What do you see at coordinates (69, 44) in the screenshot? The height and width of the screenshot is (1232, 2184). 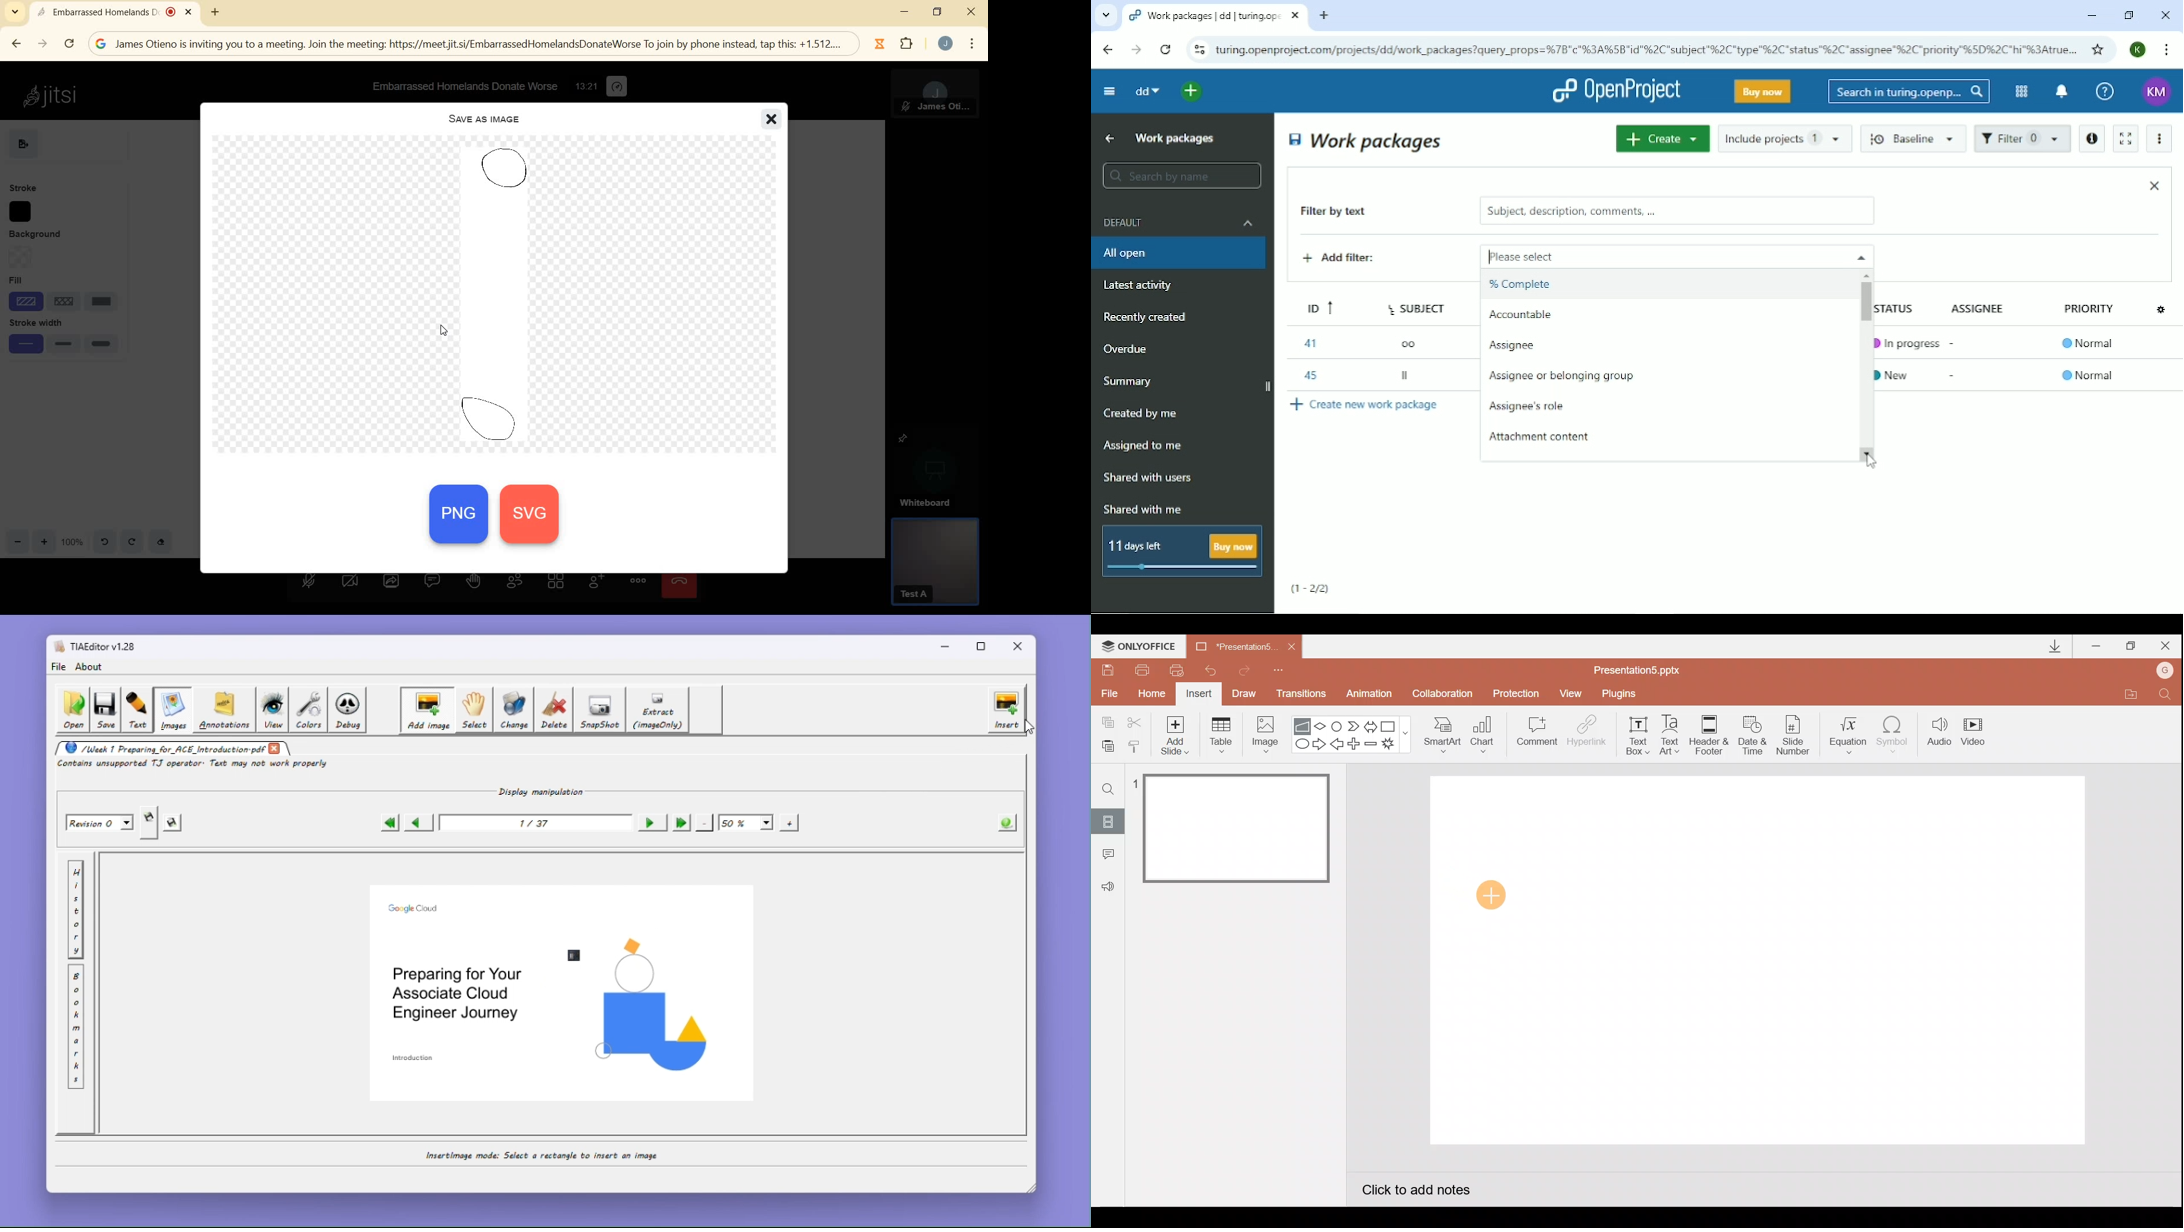 I see `RELOAD` at bounding box center [69, 44].